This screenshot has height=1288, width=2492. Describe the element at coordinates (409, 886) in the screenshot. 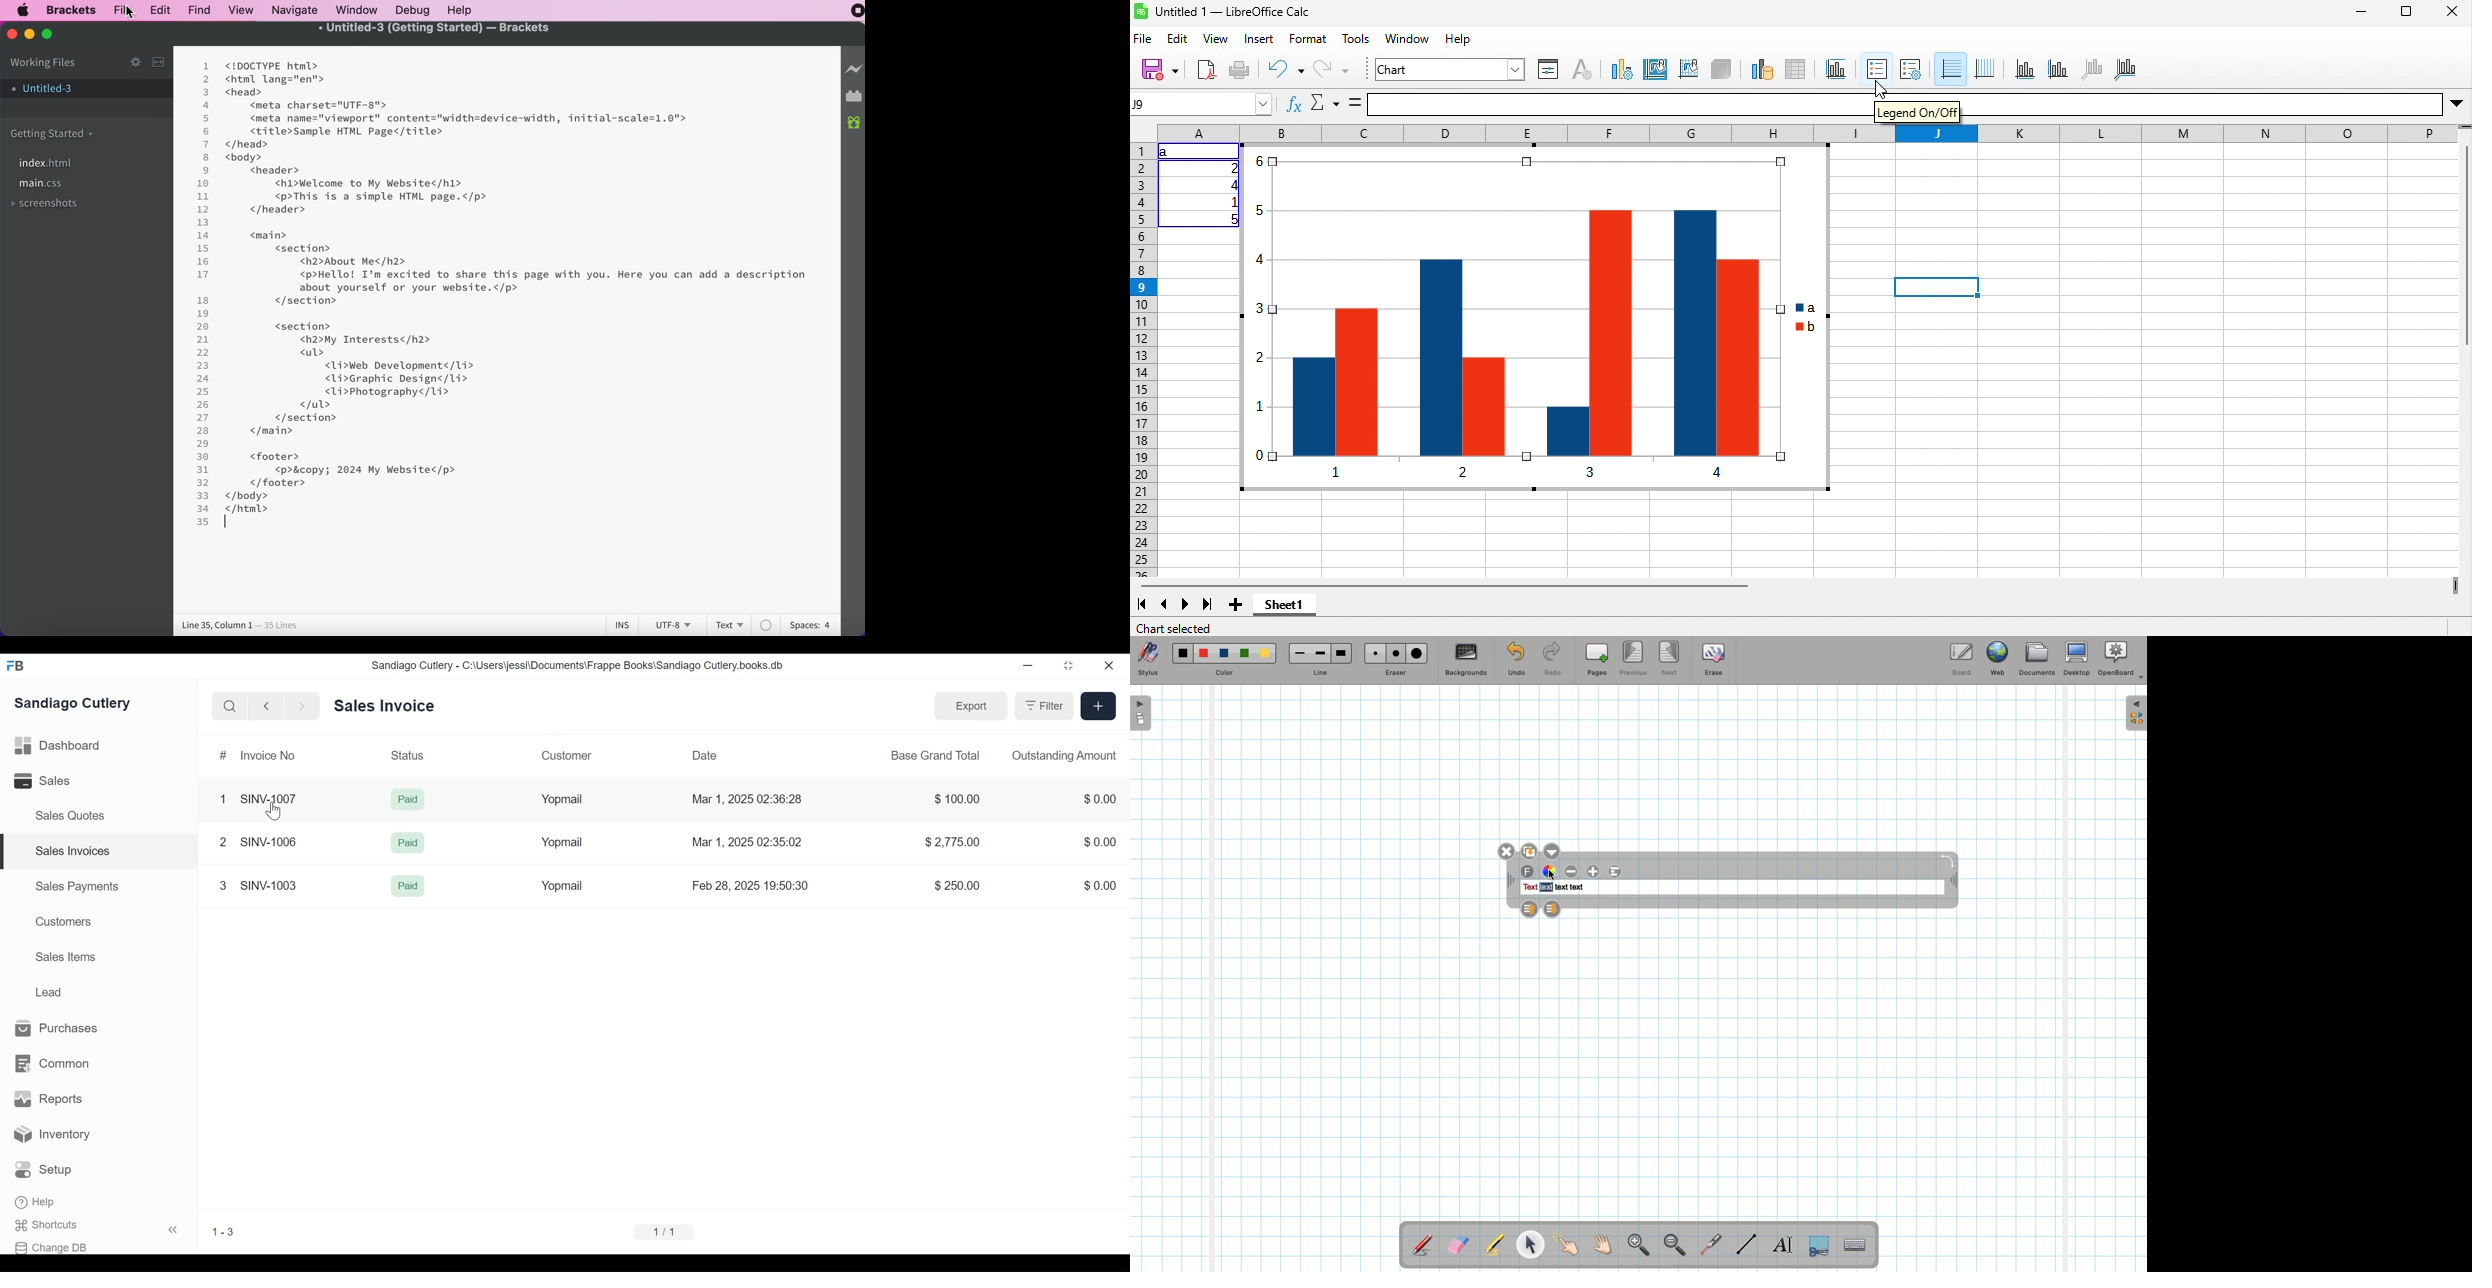

I see `Paid` at that location.